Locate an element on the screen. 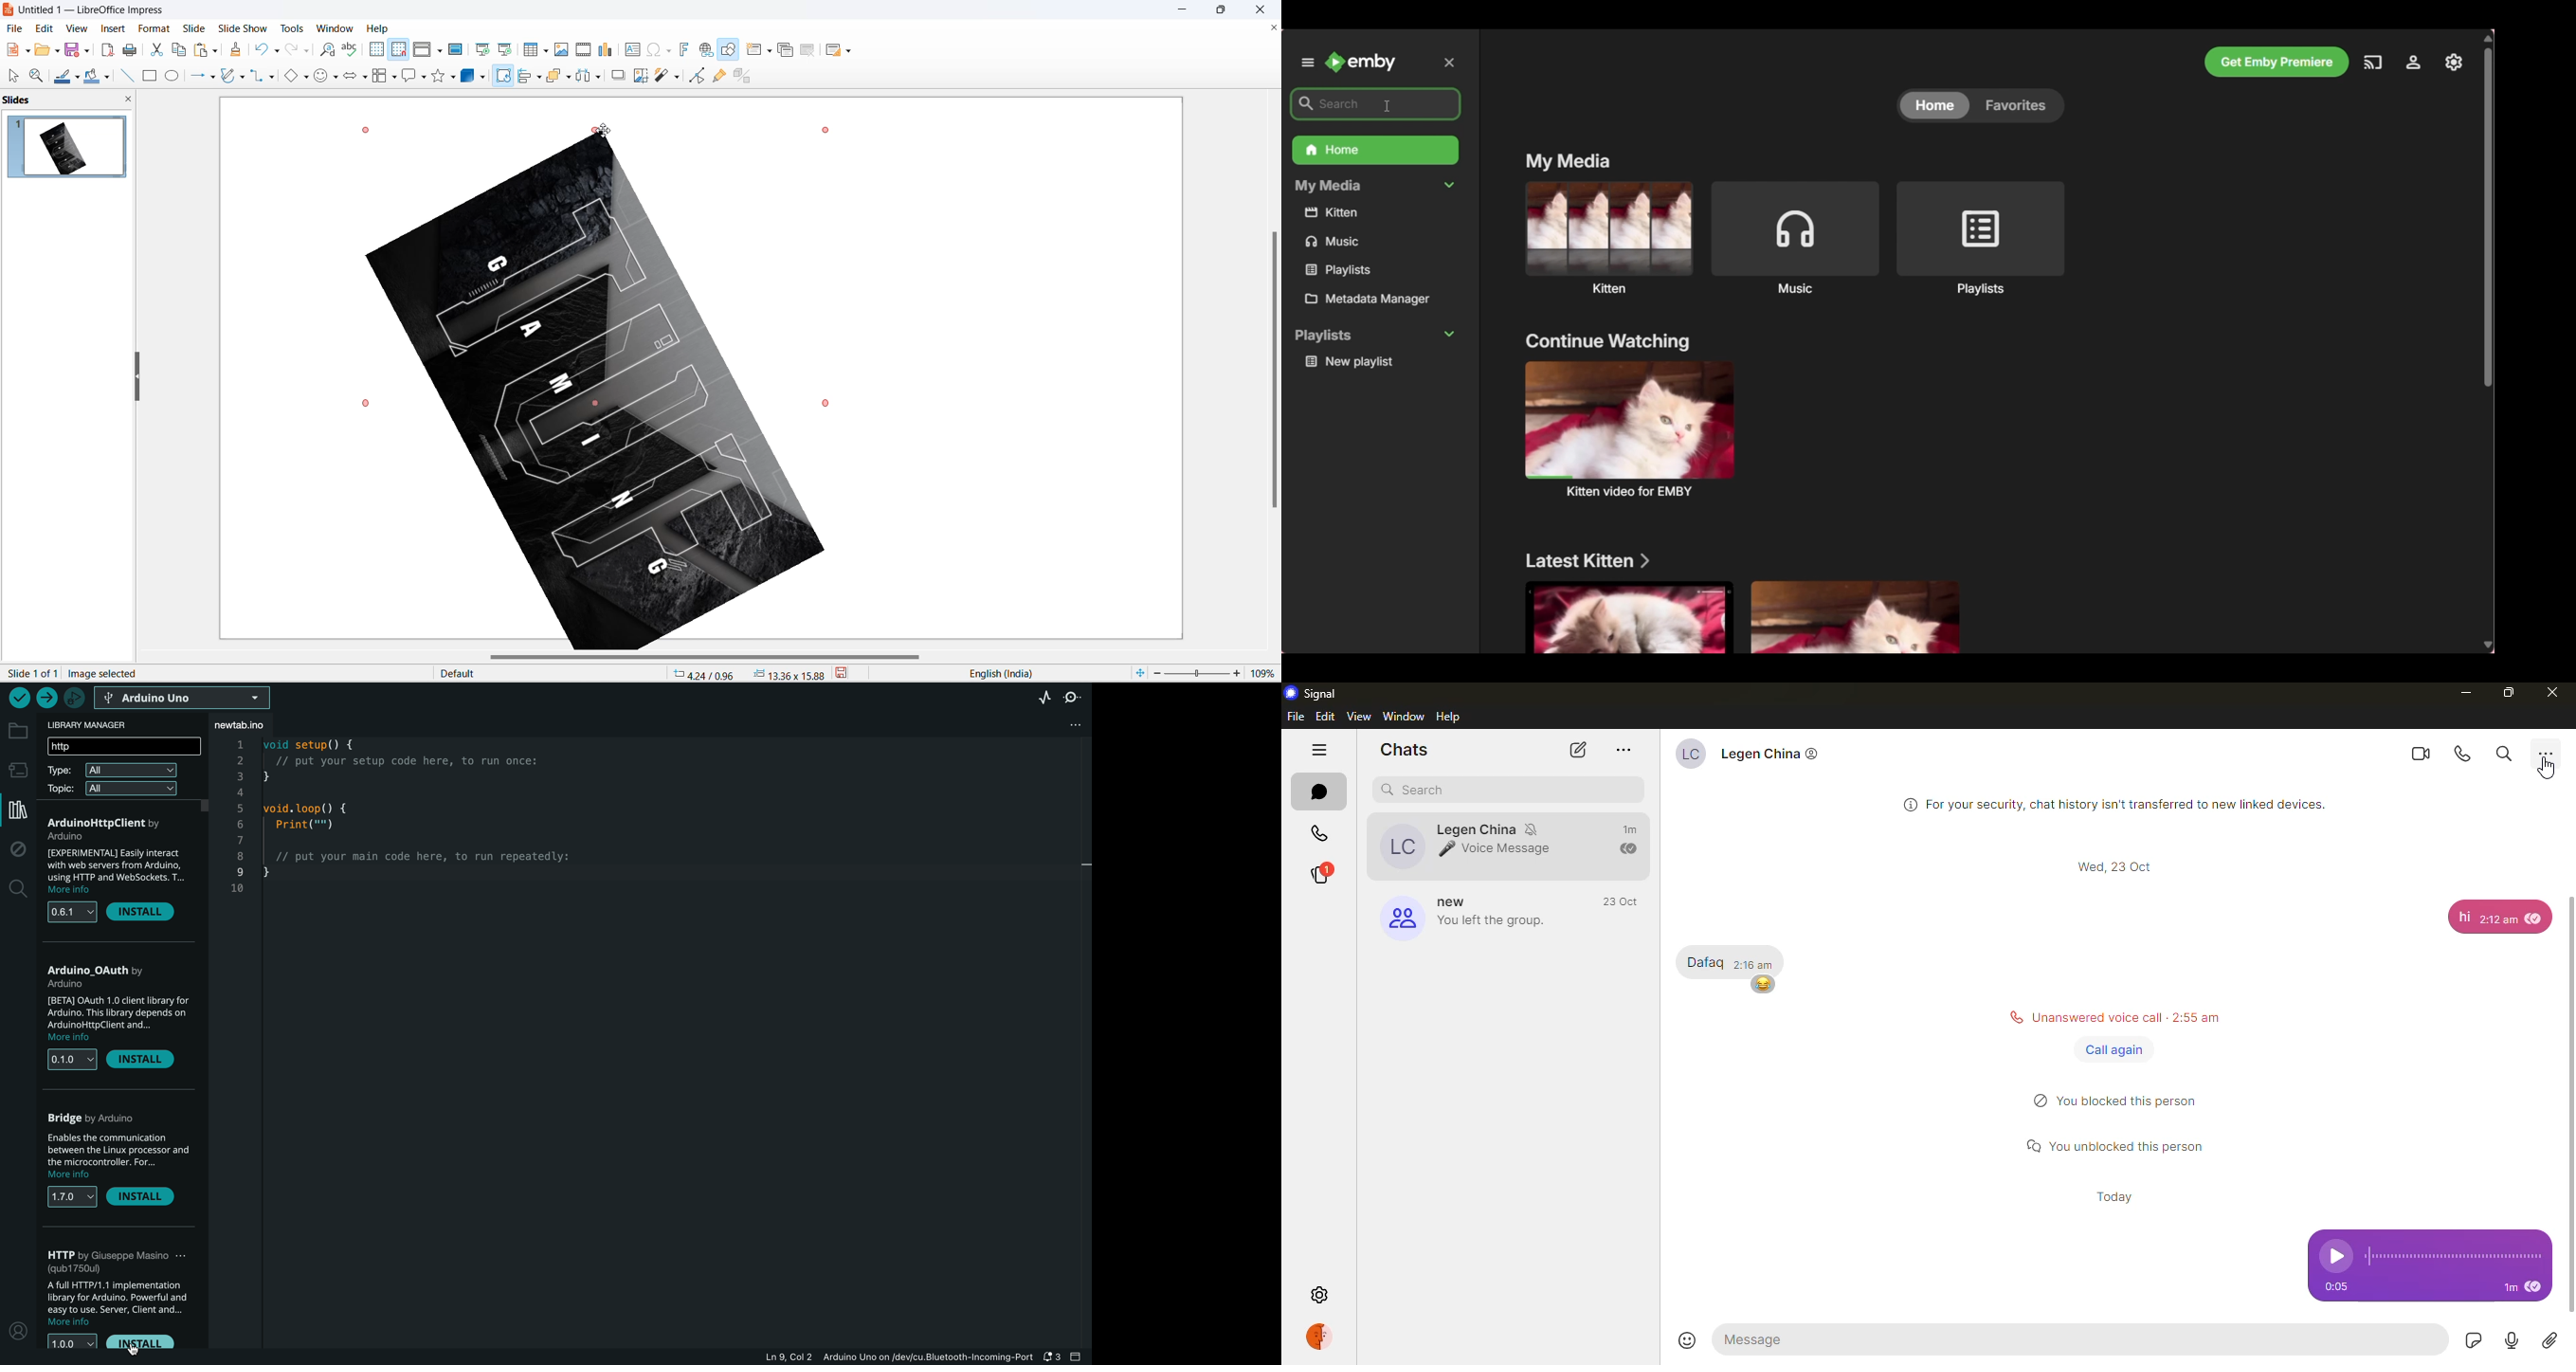 The image size is (2576, 1372). voice call is located at coordinates (2463, 752).